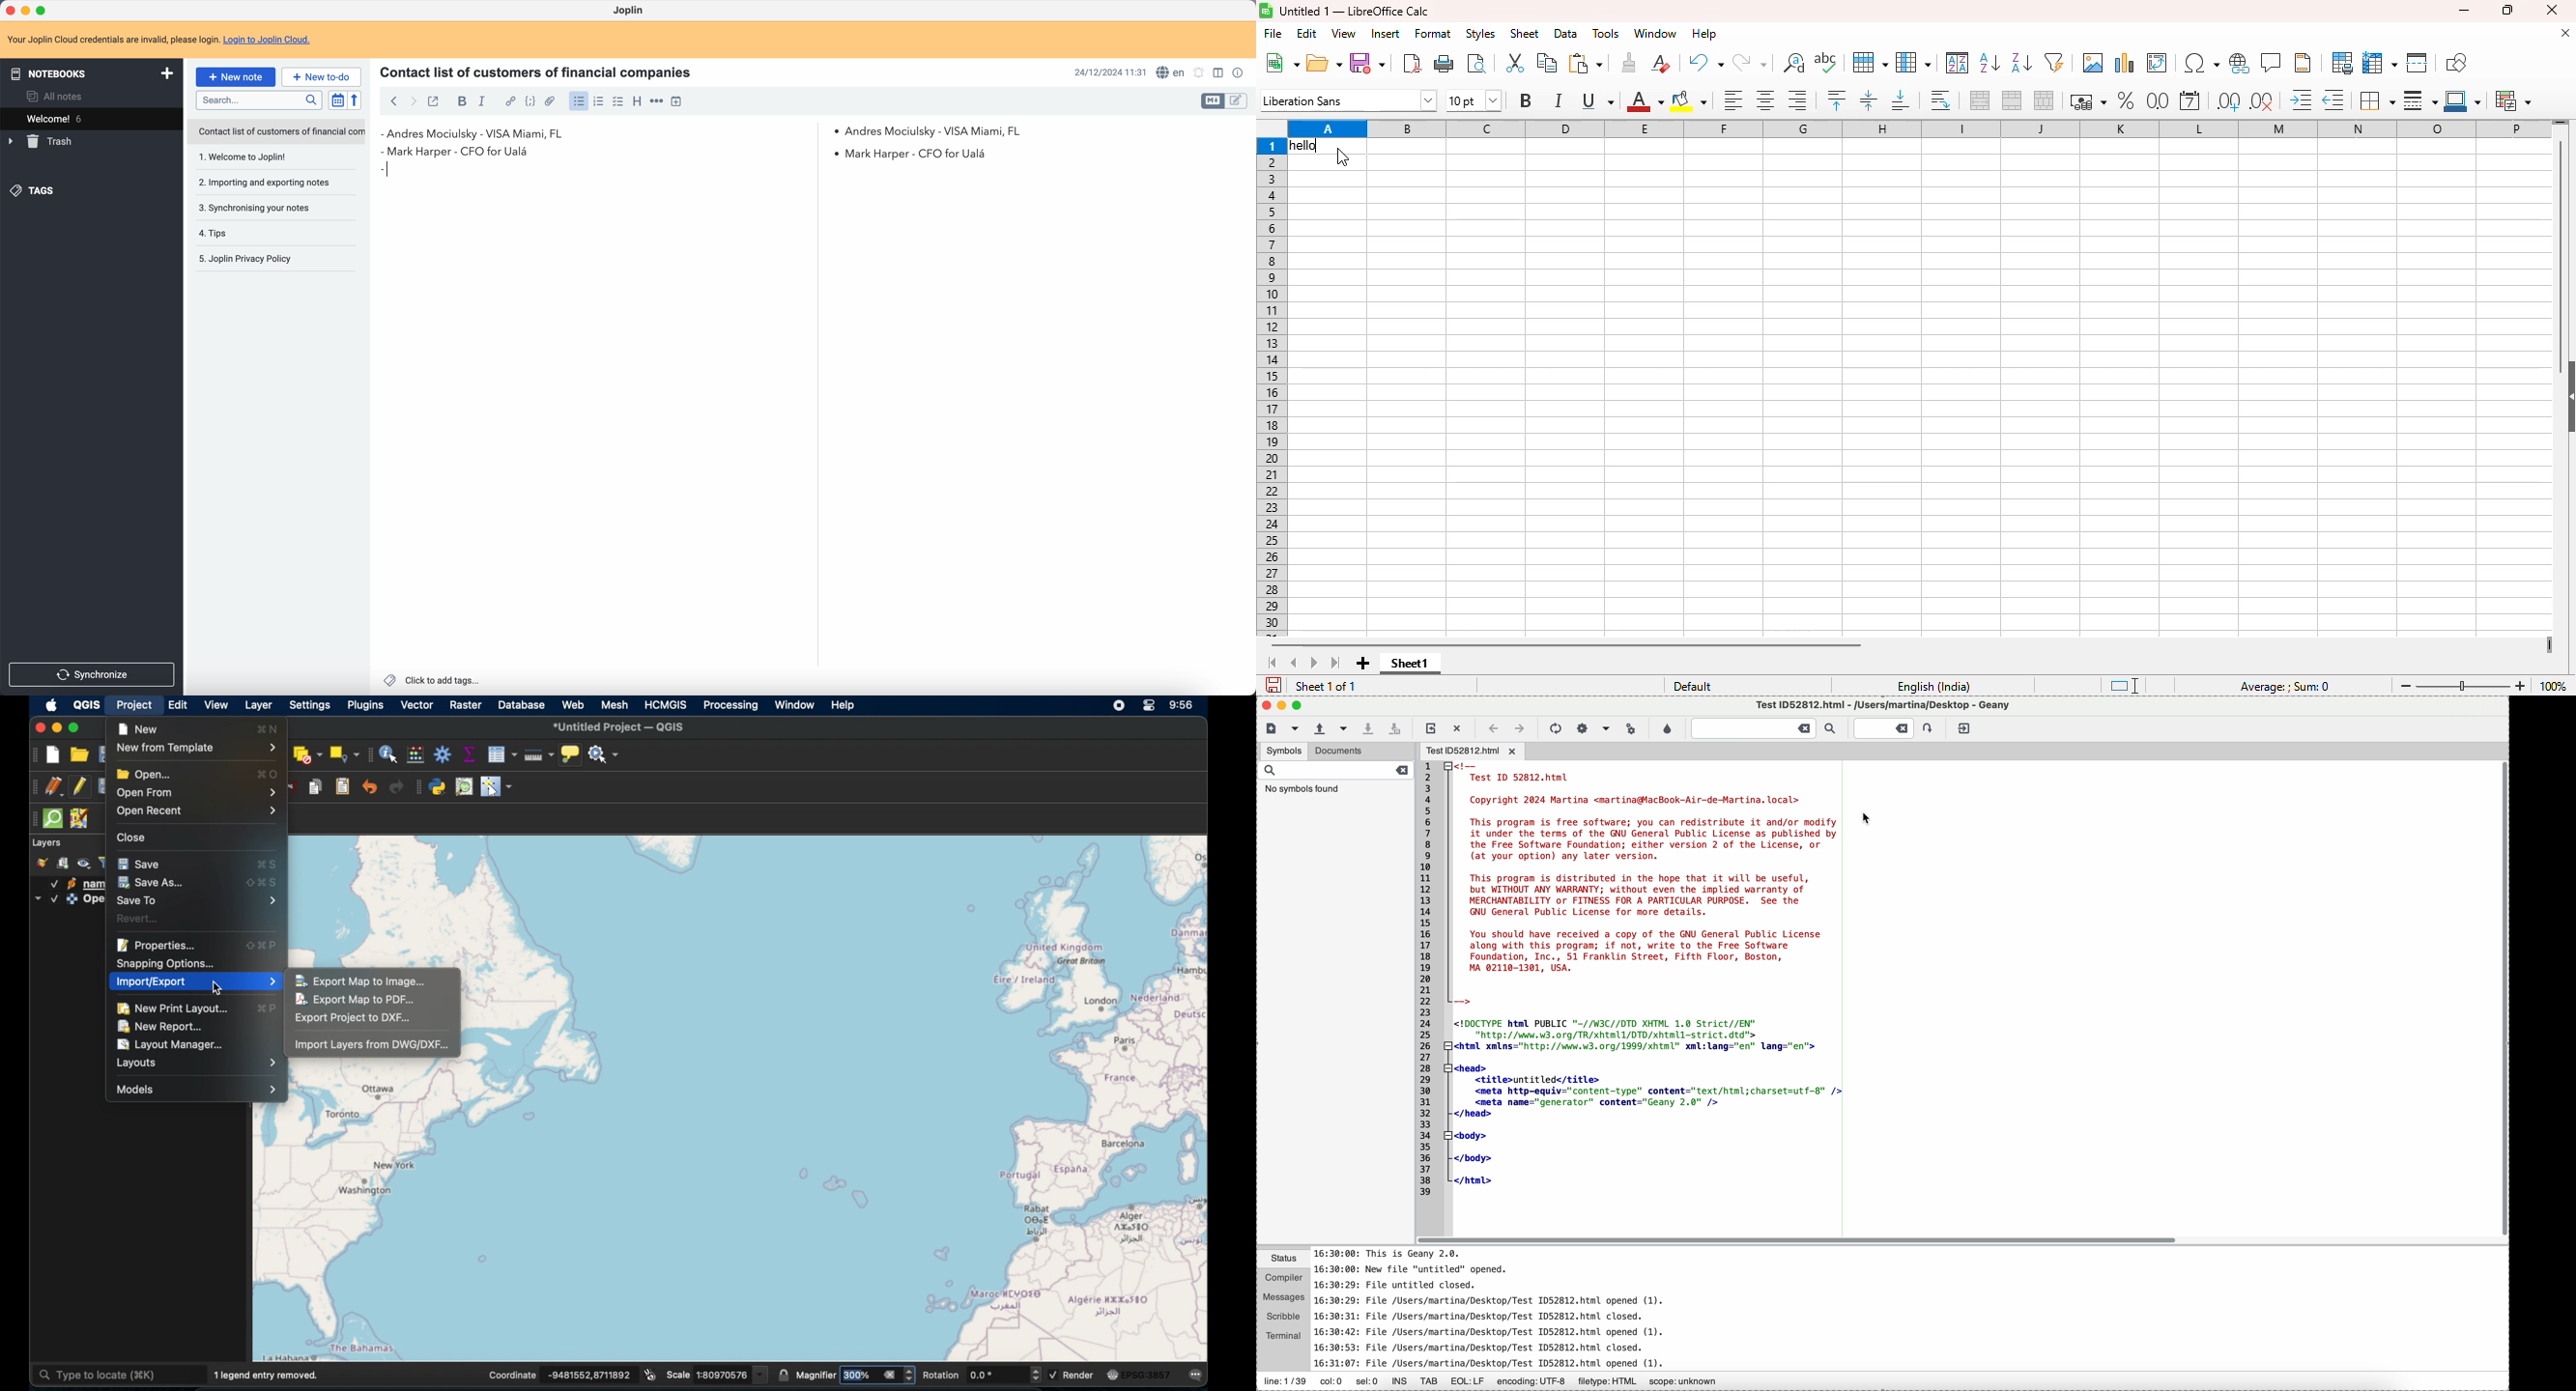 The height and width of the screenshot is (1400, 2576). I want to click on view, so click(214, 705).